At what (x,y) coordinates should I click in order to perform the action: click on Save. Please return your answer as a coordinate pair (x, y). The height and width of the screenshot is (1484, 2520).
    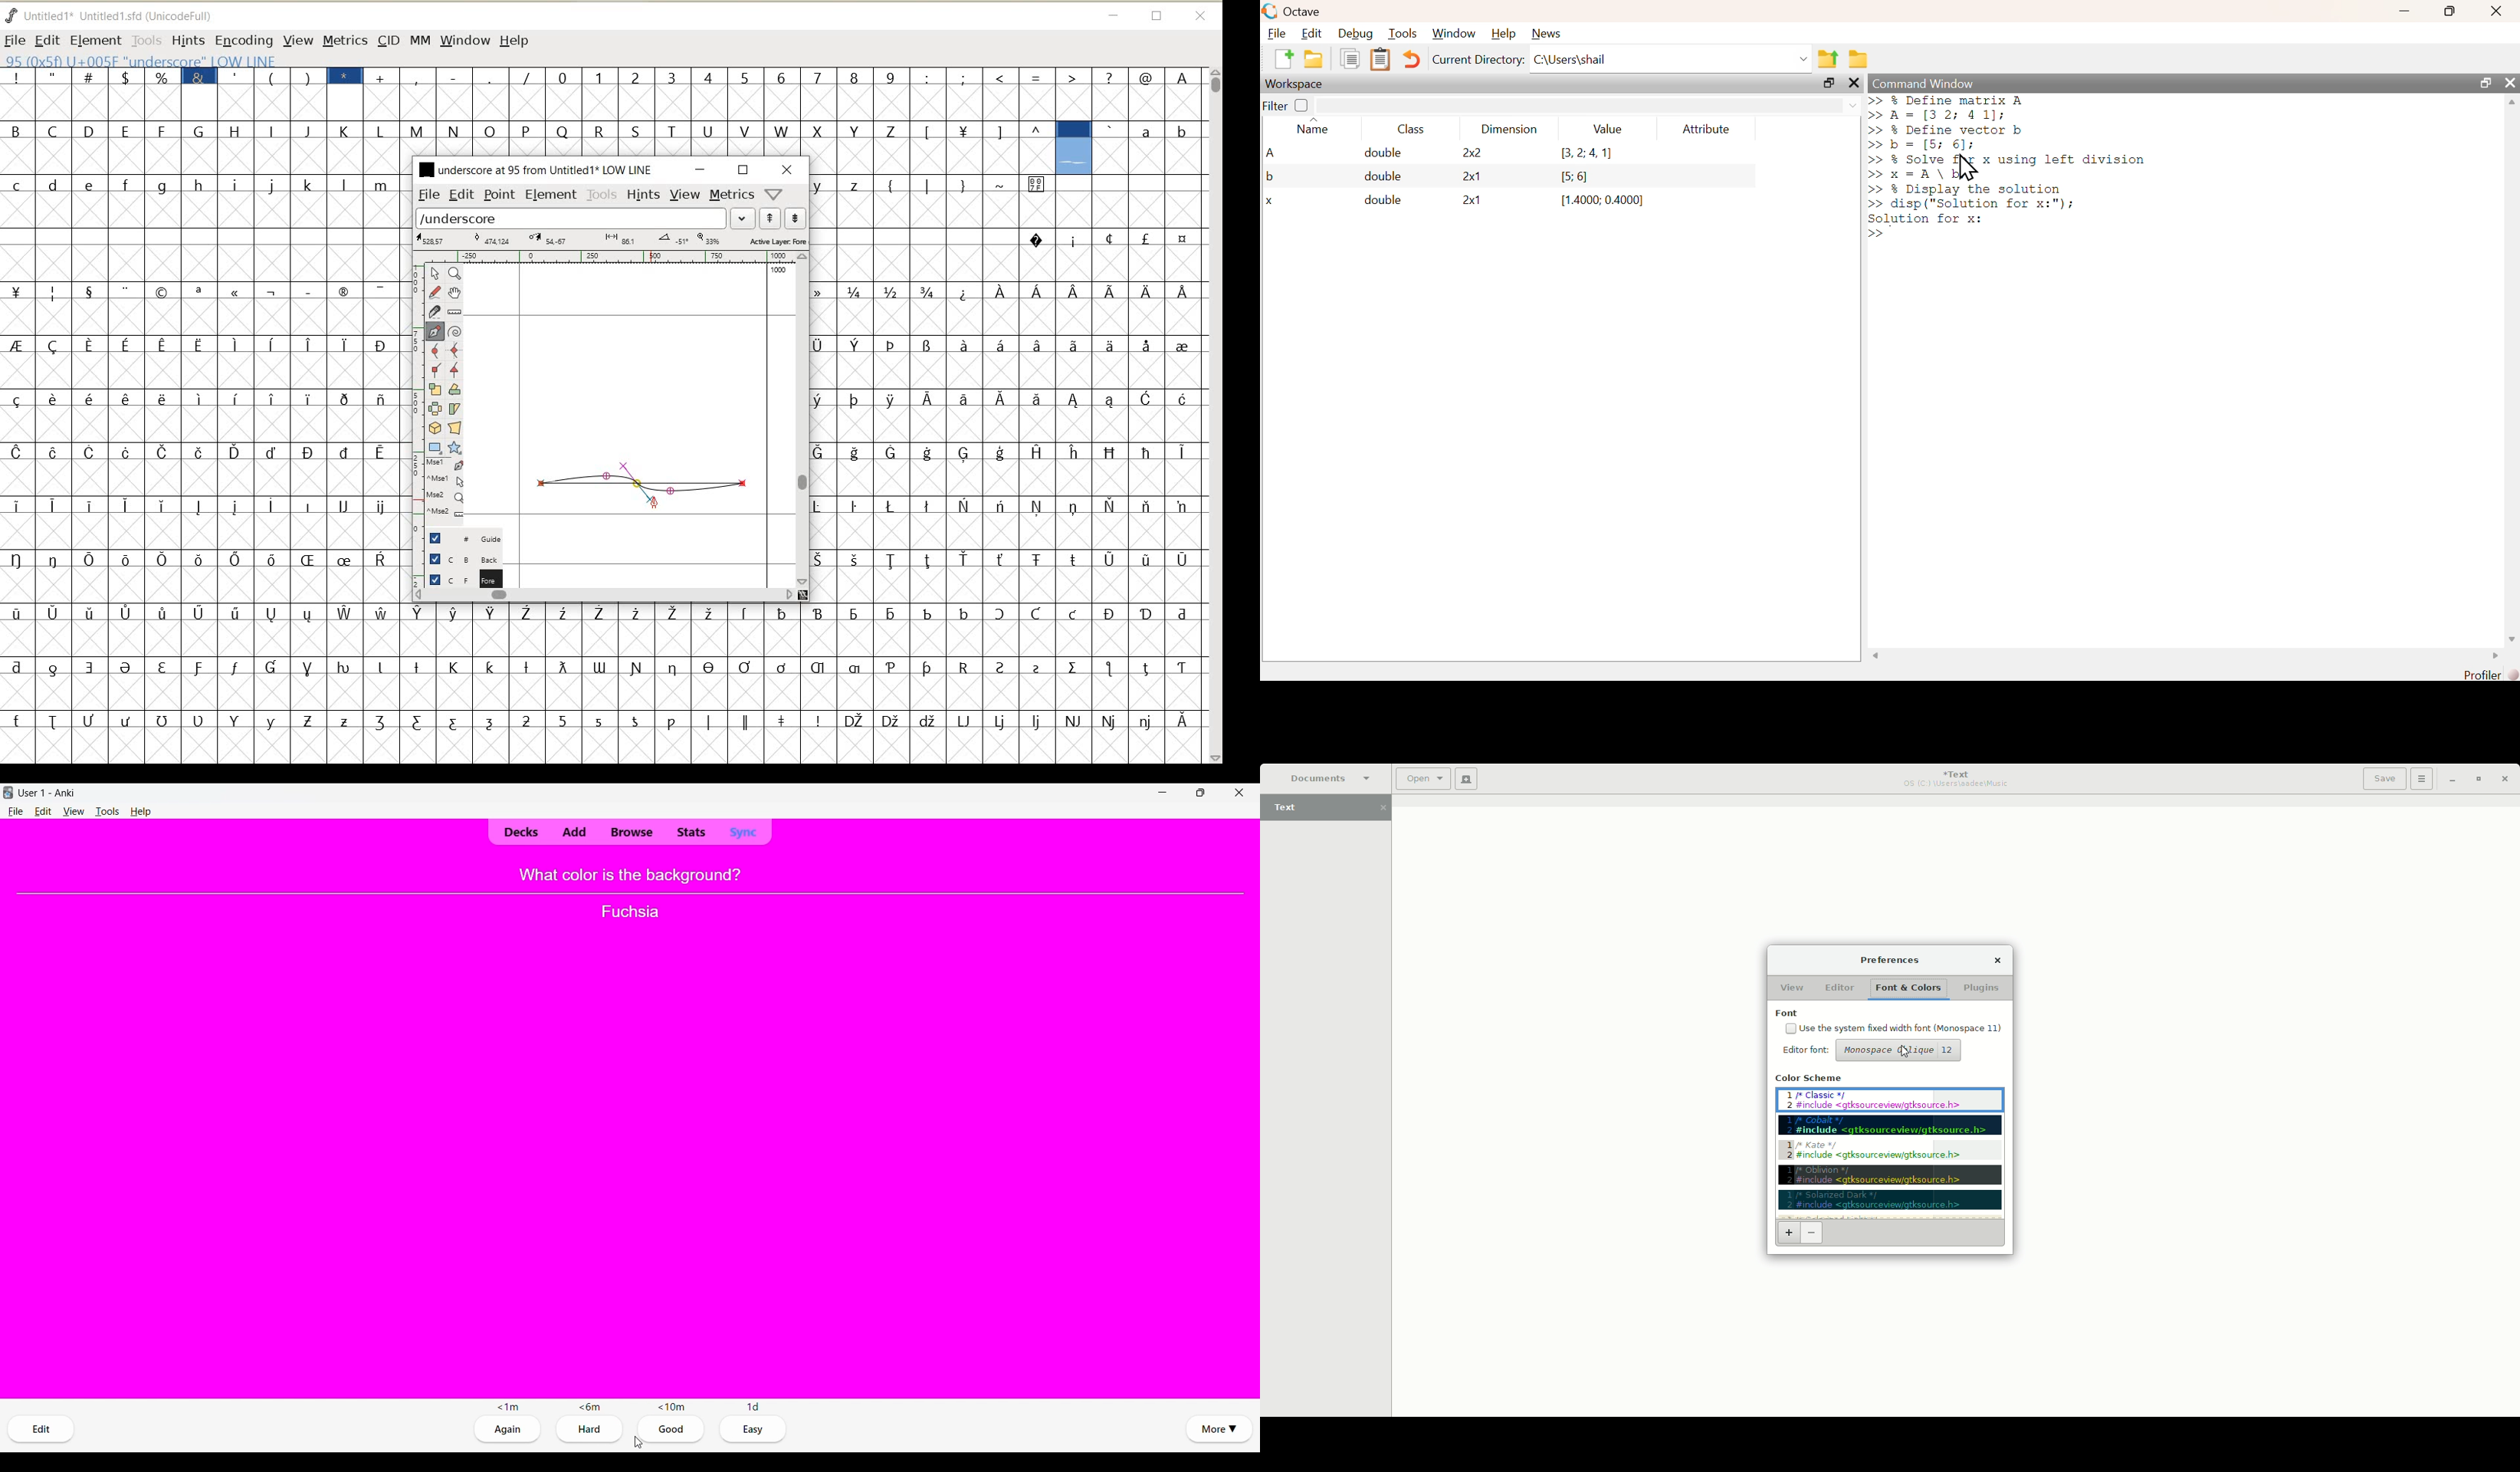
    Looking at the image, I should click on (2384, 779).